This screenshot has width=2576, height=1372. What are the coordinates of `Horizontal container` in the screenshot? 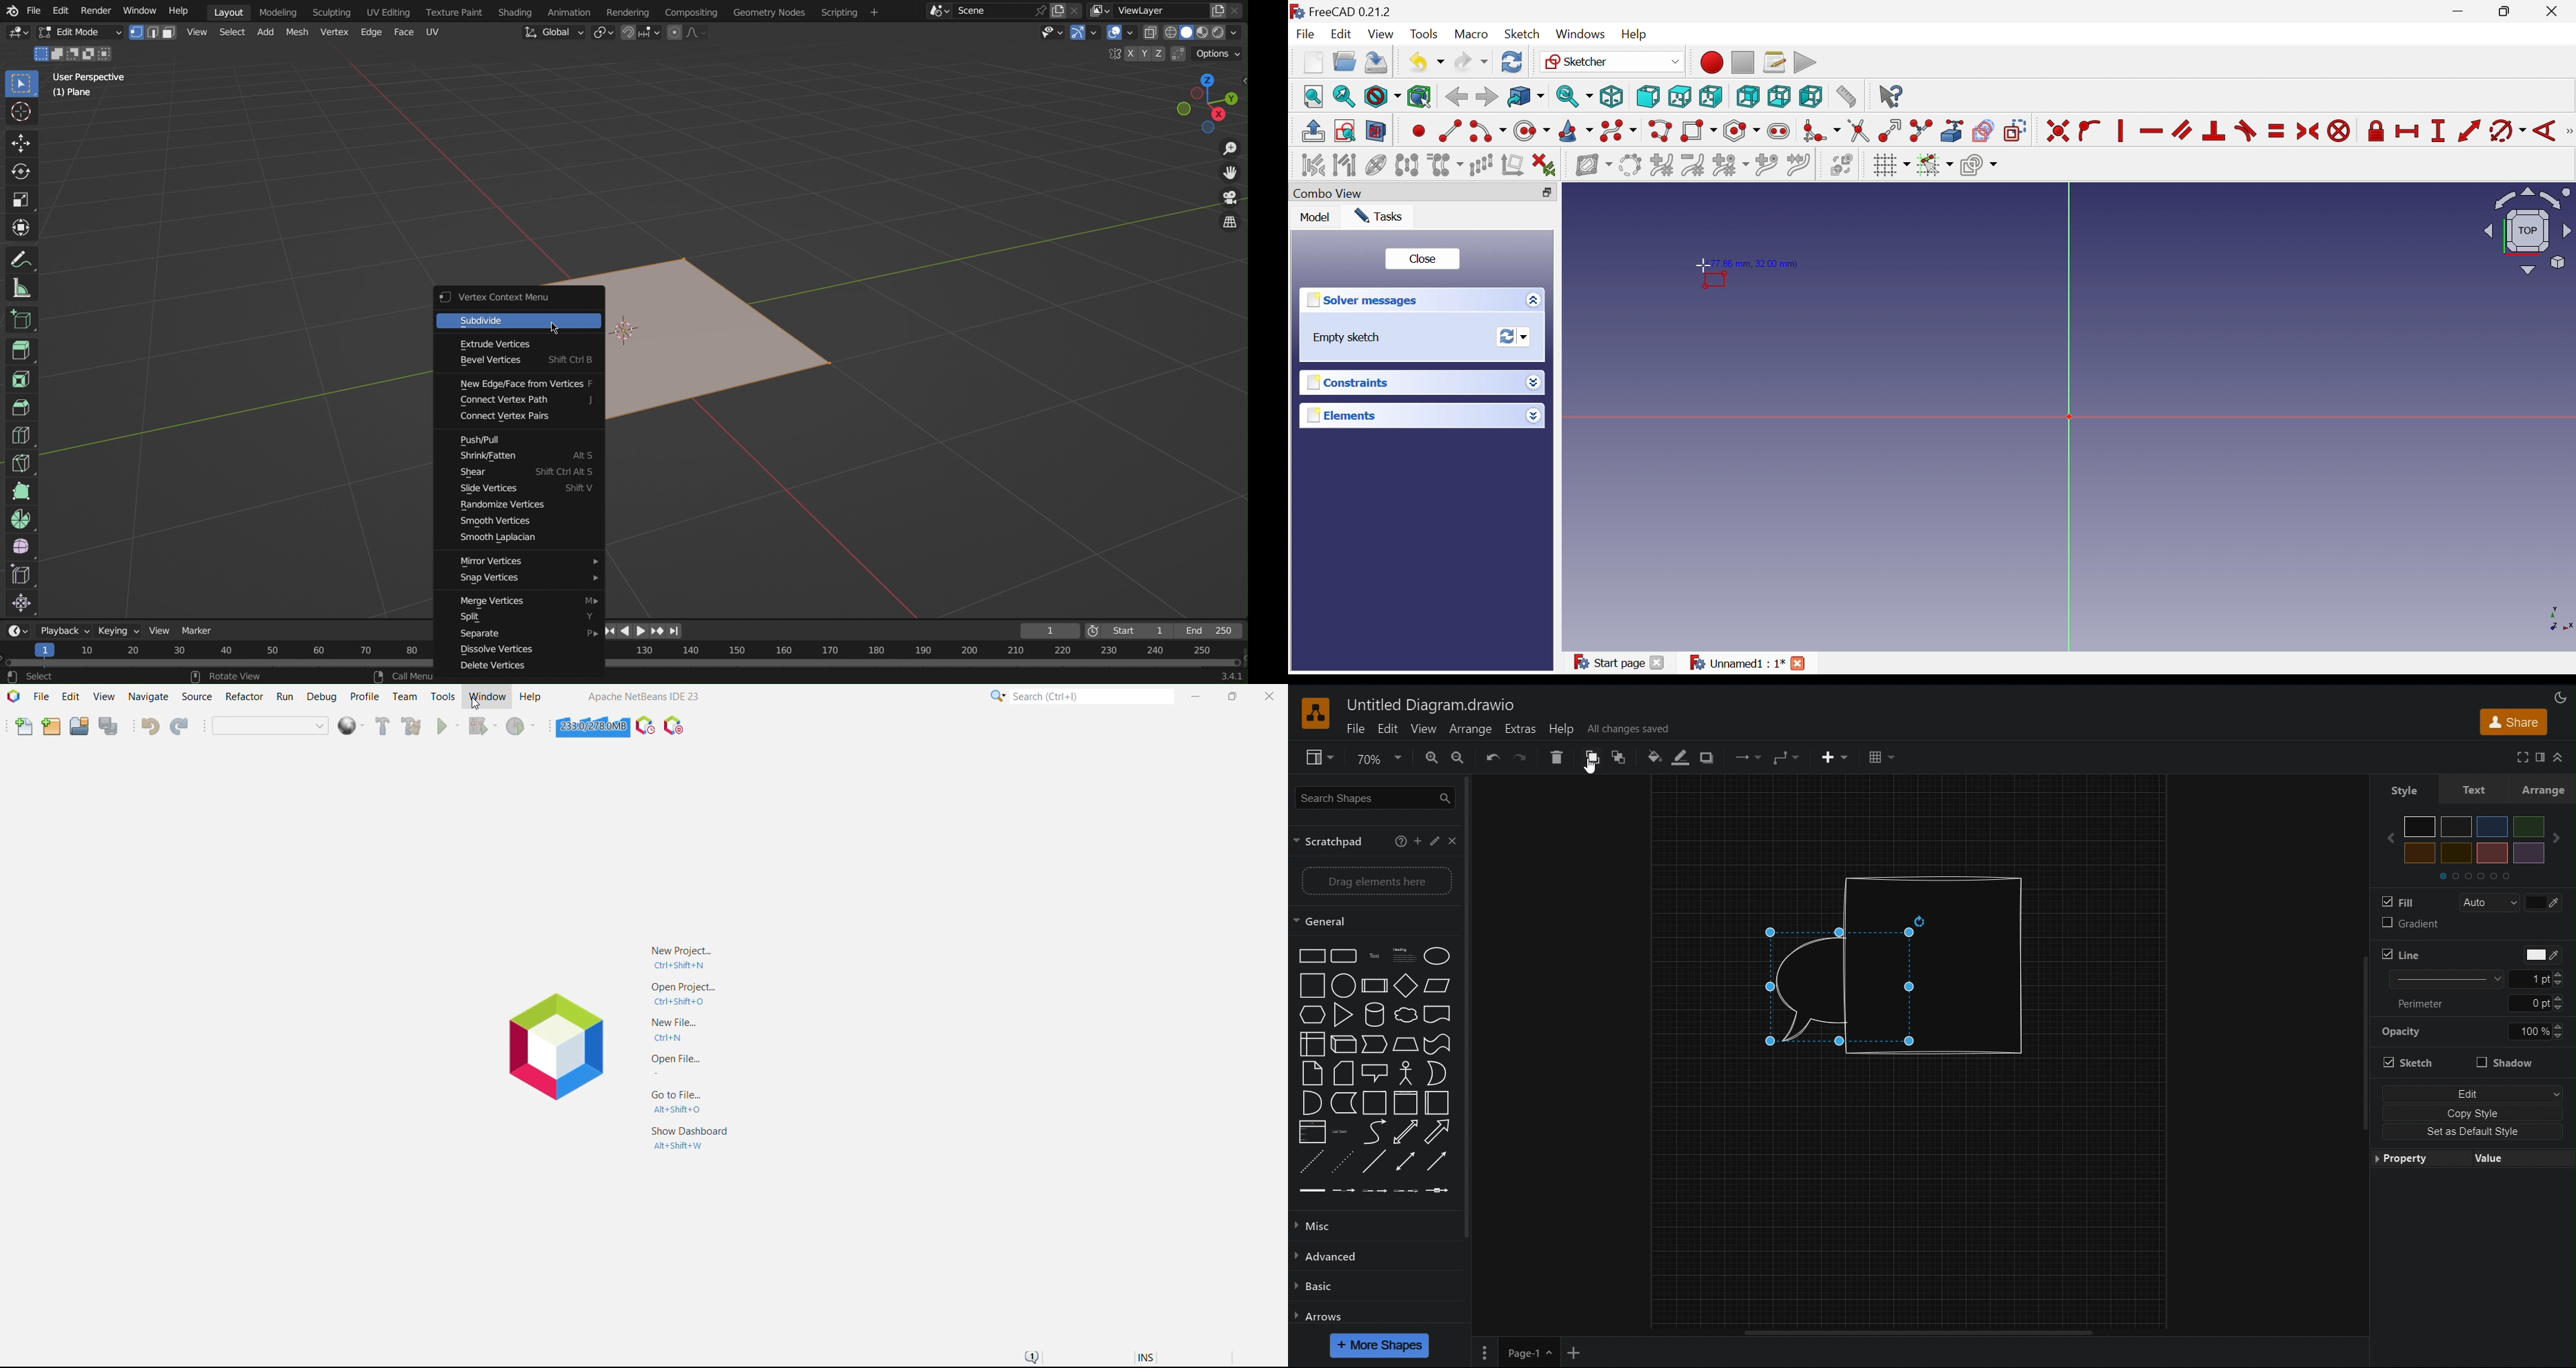 It's located at (1436, 1103).